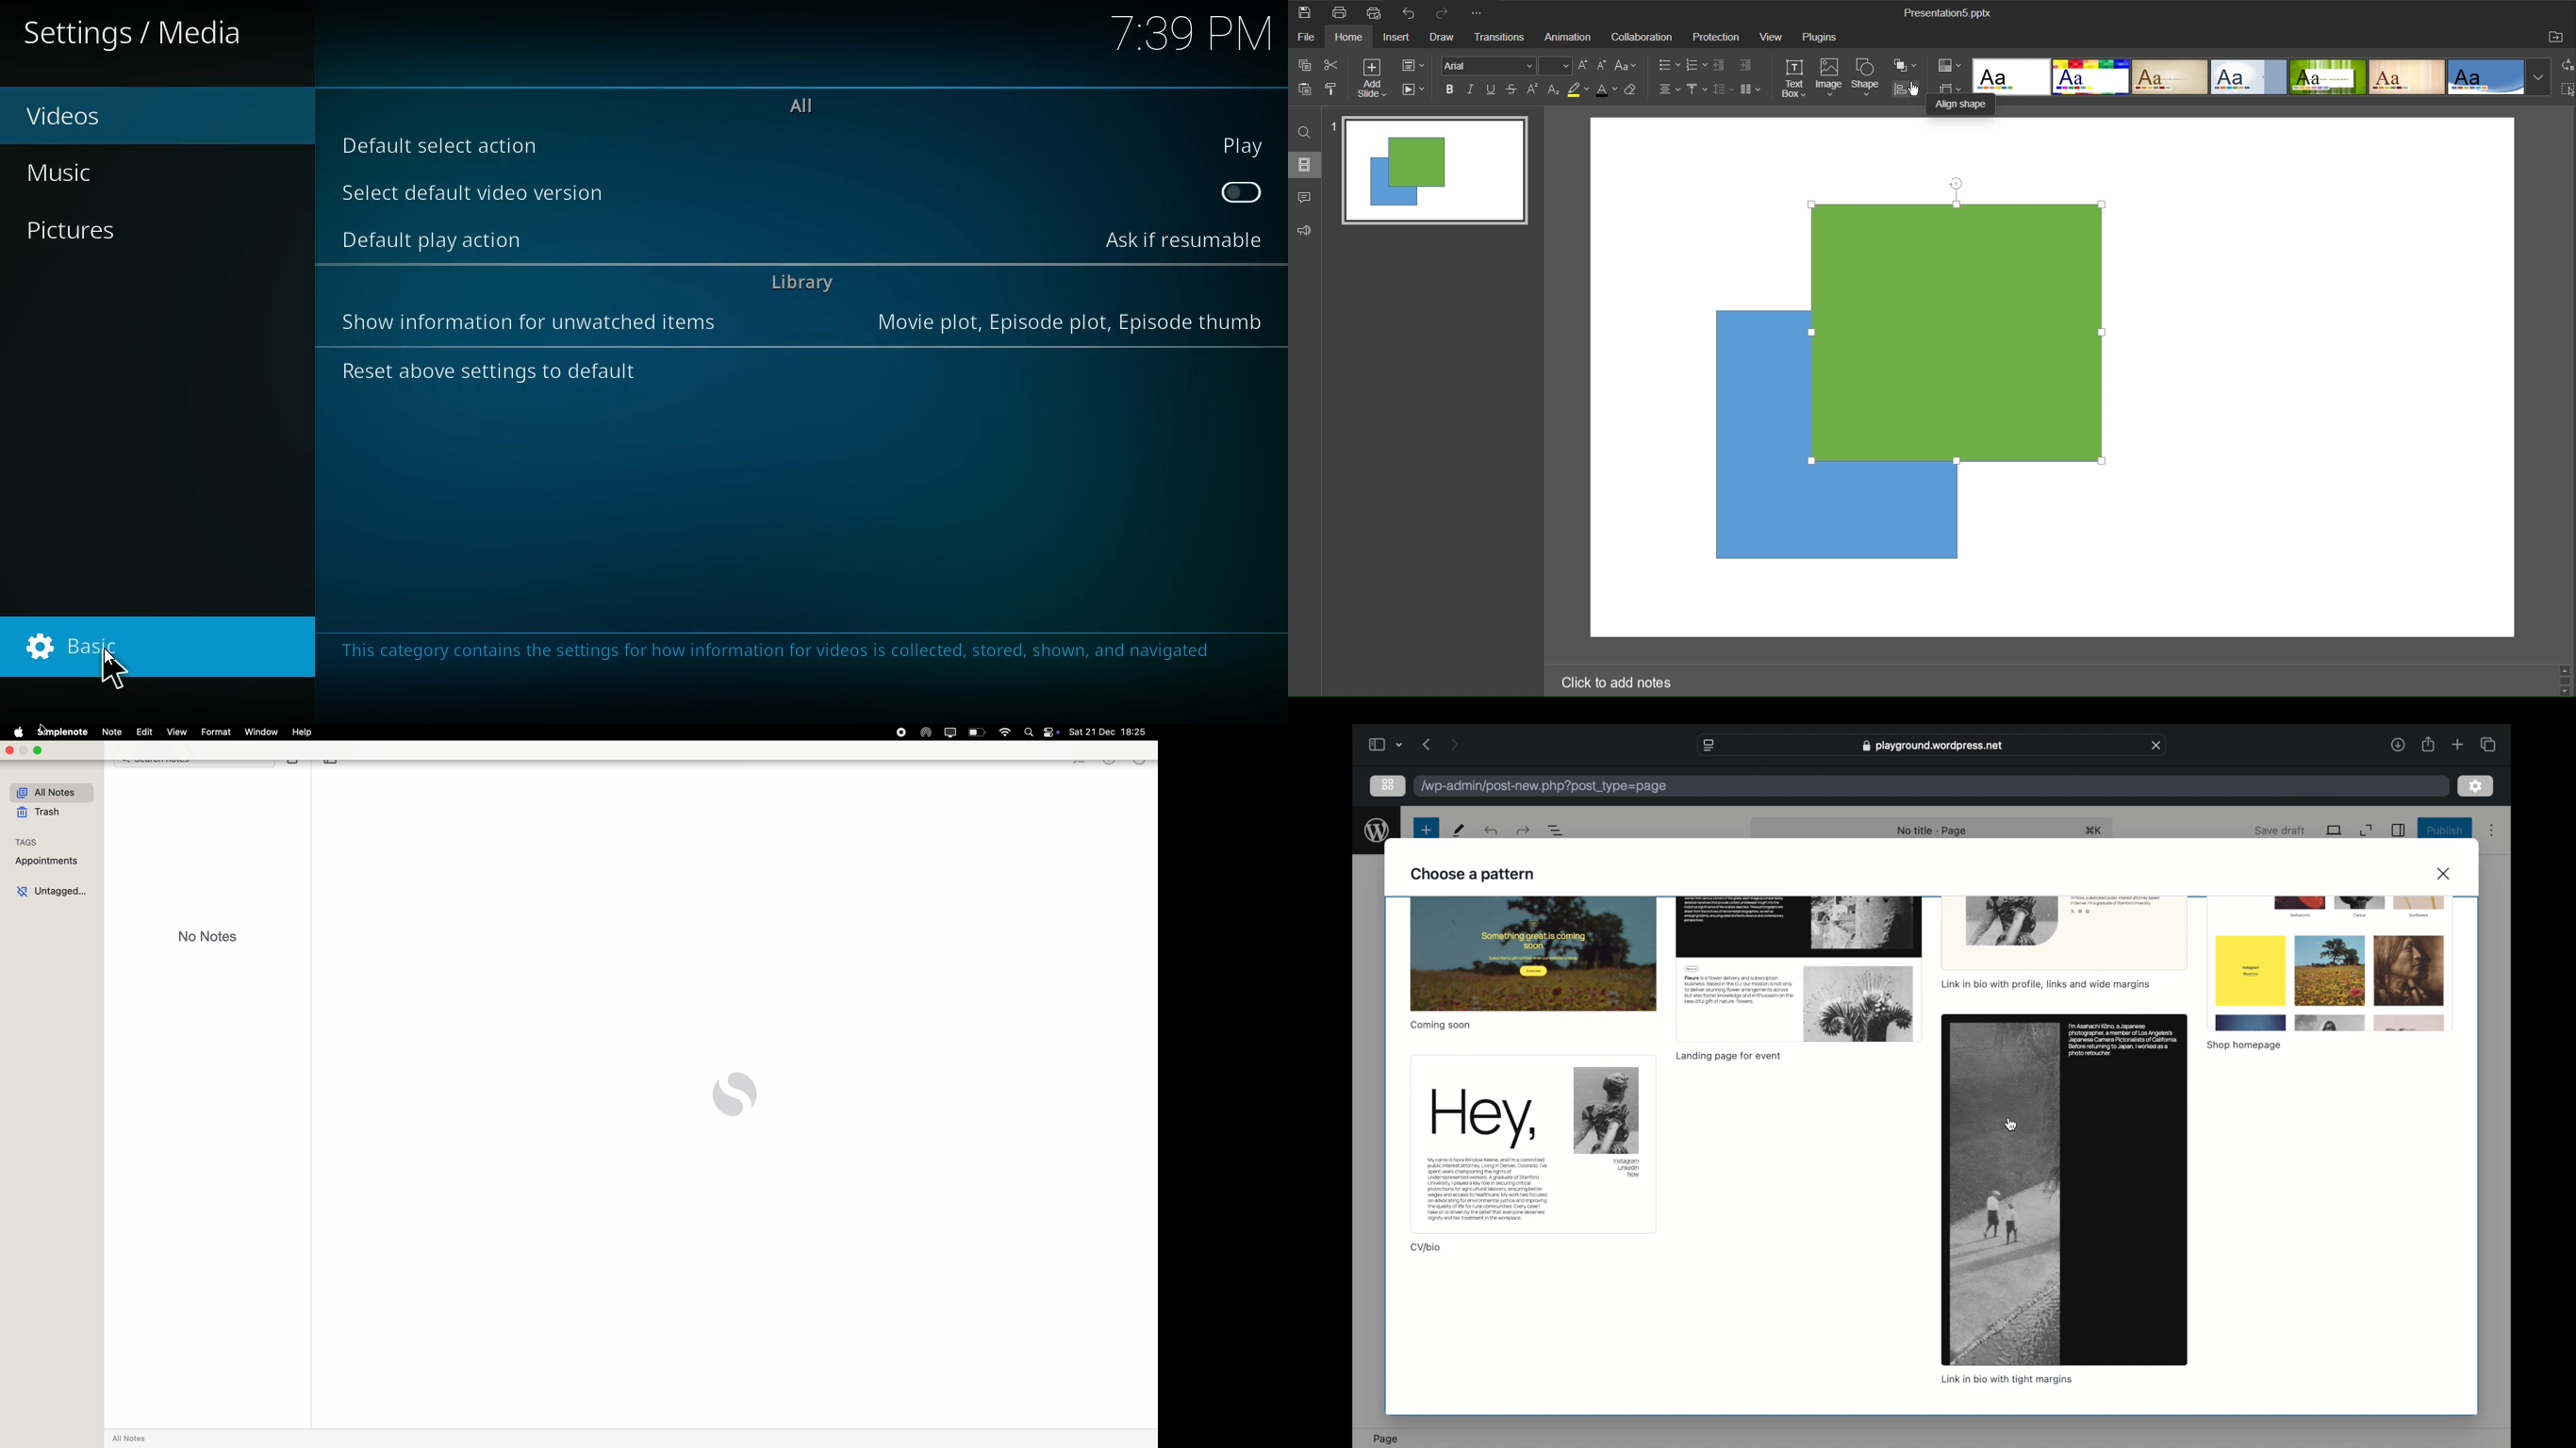  Describe the element at coordinates (120, 671) in the screenshot. I see `cursor` at that location.